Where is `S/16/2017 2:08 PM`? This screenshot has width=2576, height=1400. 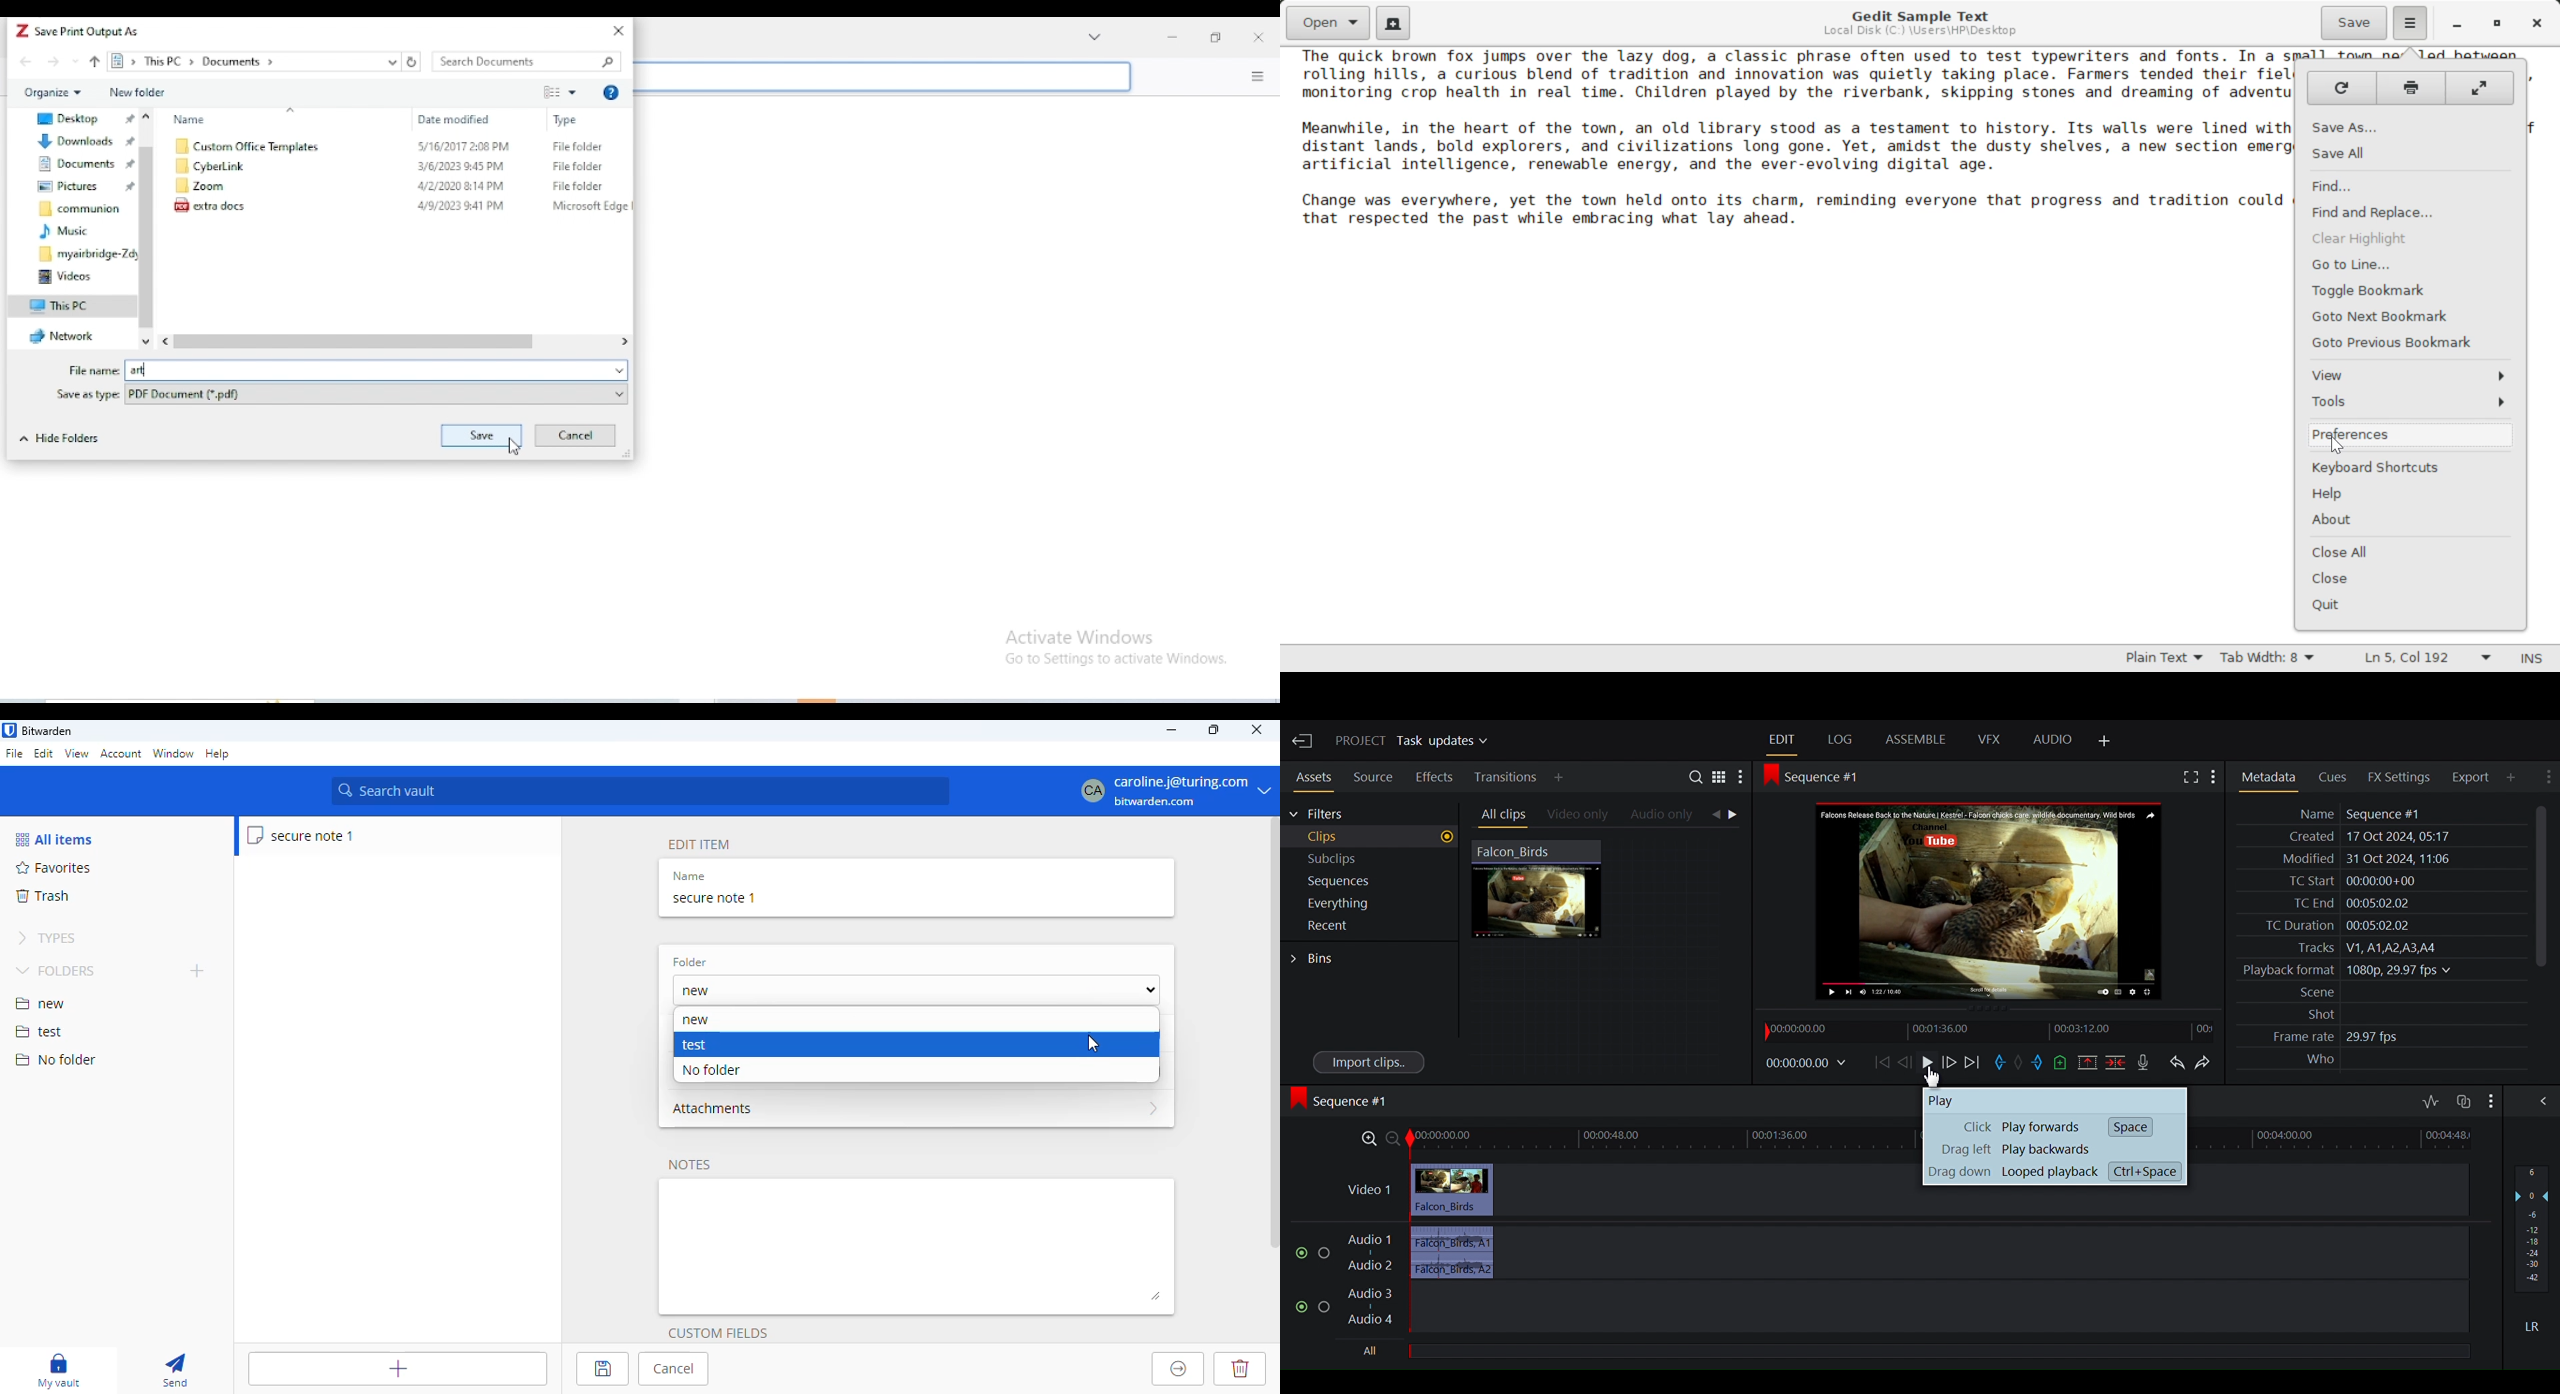
S/16/2017 2:08 PM is located at coordinates (464, 147).